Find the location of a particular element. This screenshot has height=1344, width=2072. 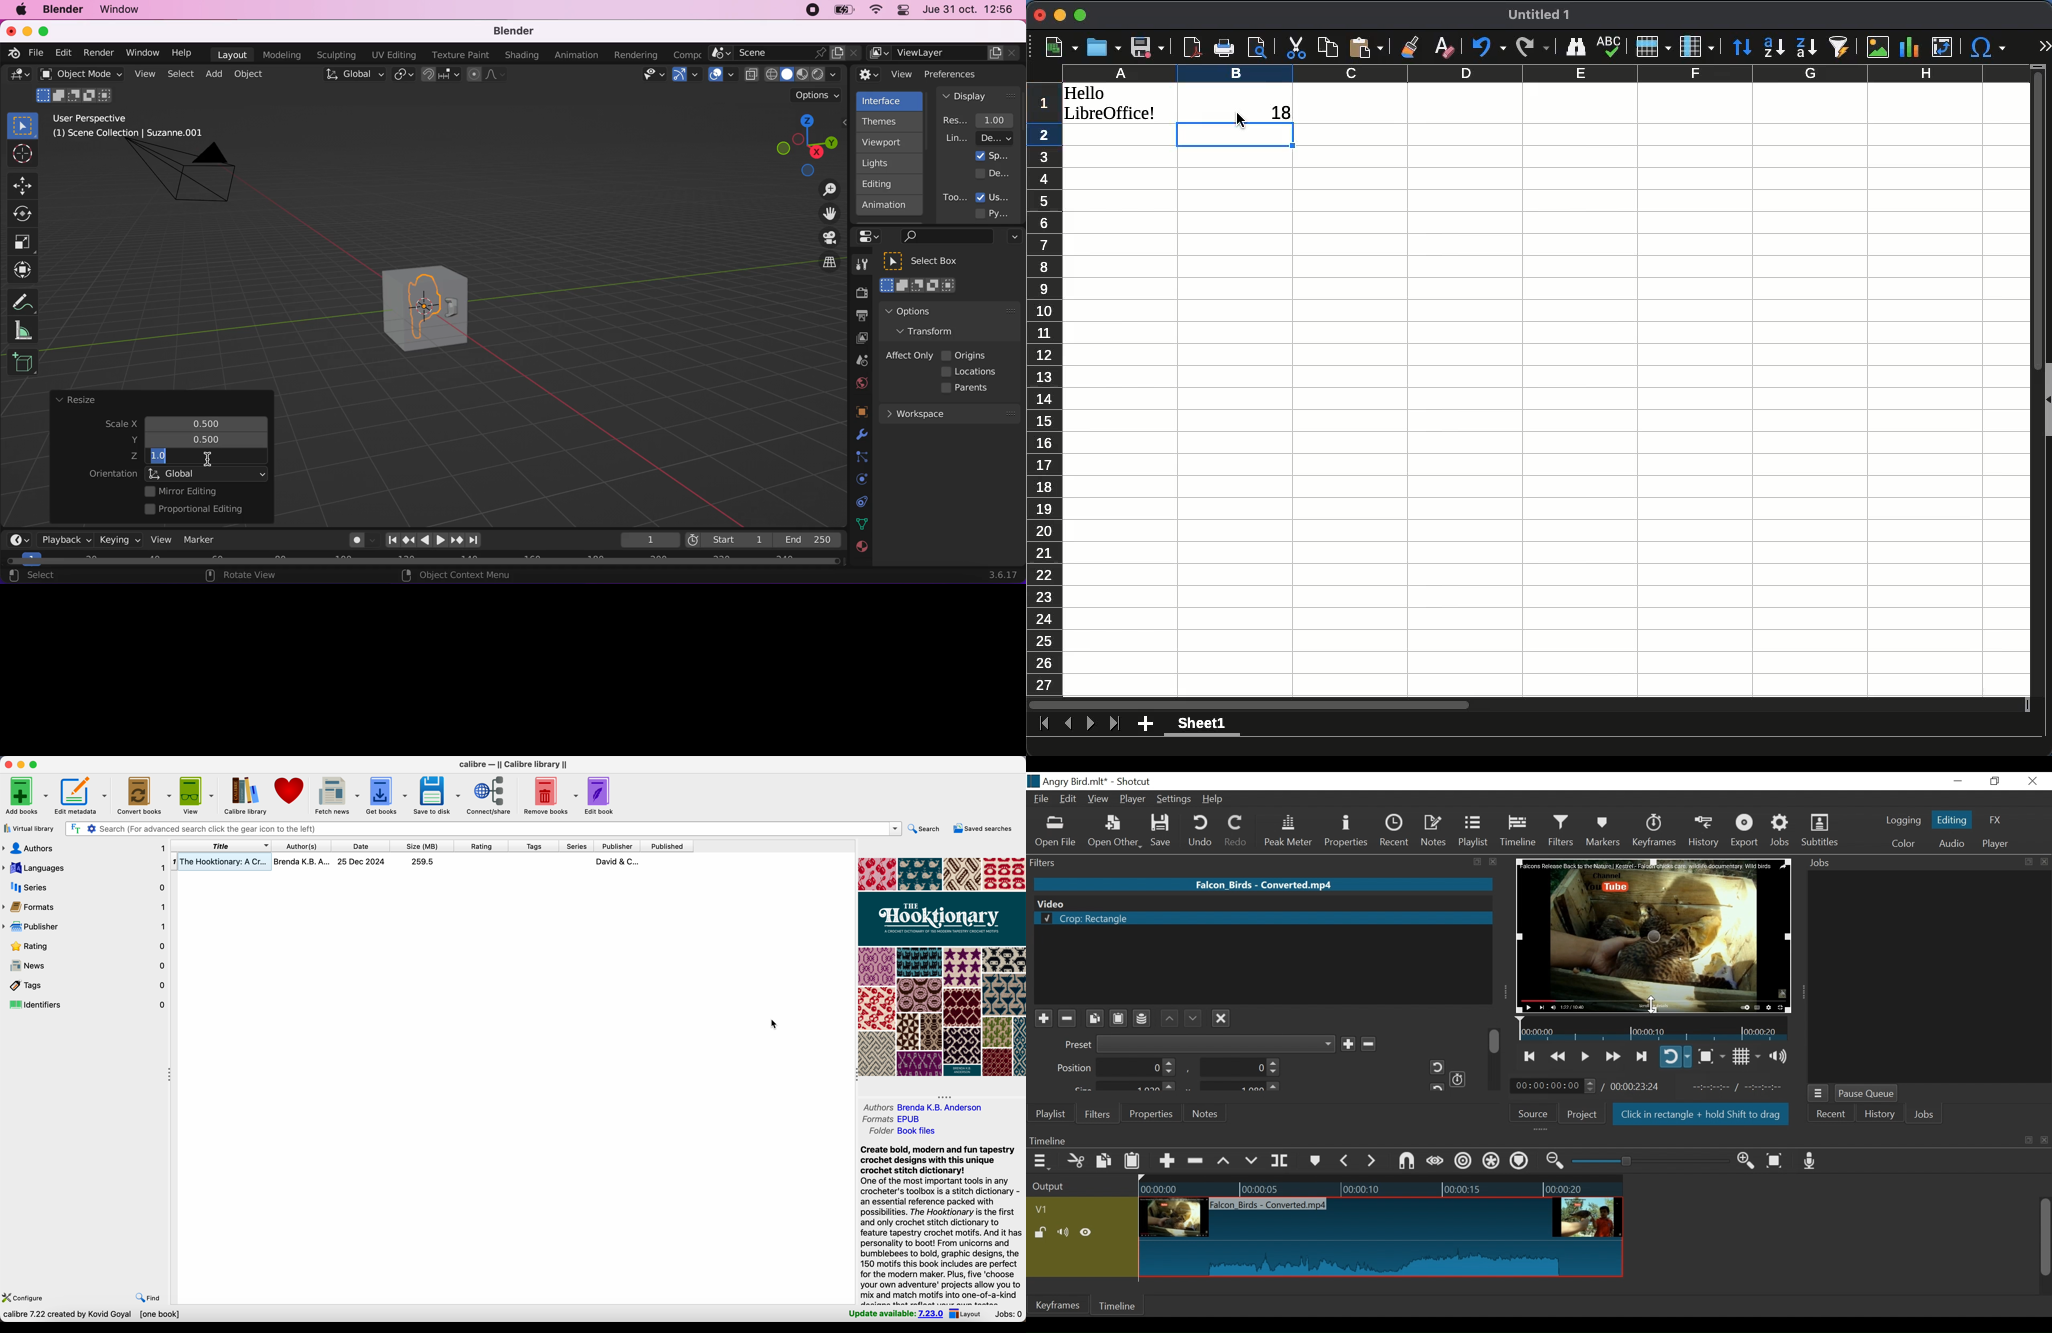

special character is located at coordinates (1986, 44).